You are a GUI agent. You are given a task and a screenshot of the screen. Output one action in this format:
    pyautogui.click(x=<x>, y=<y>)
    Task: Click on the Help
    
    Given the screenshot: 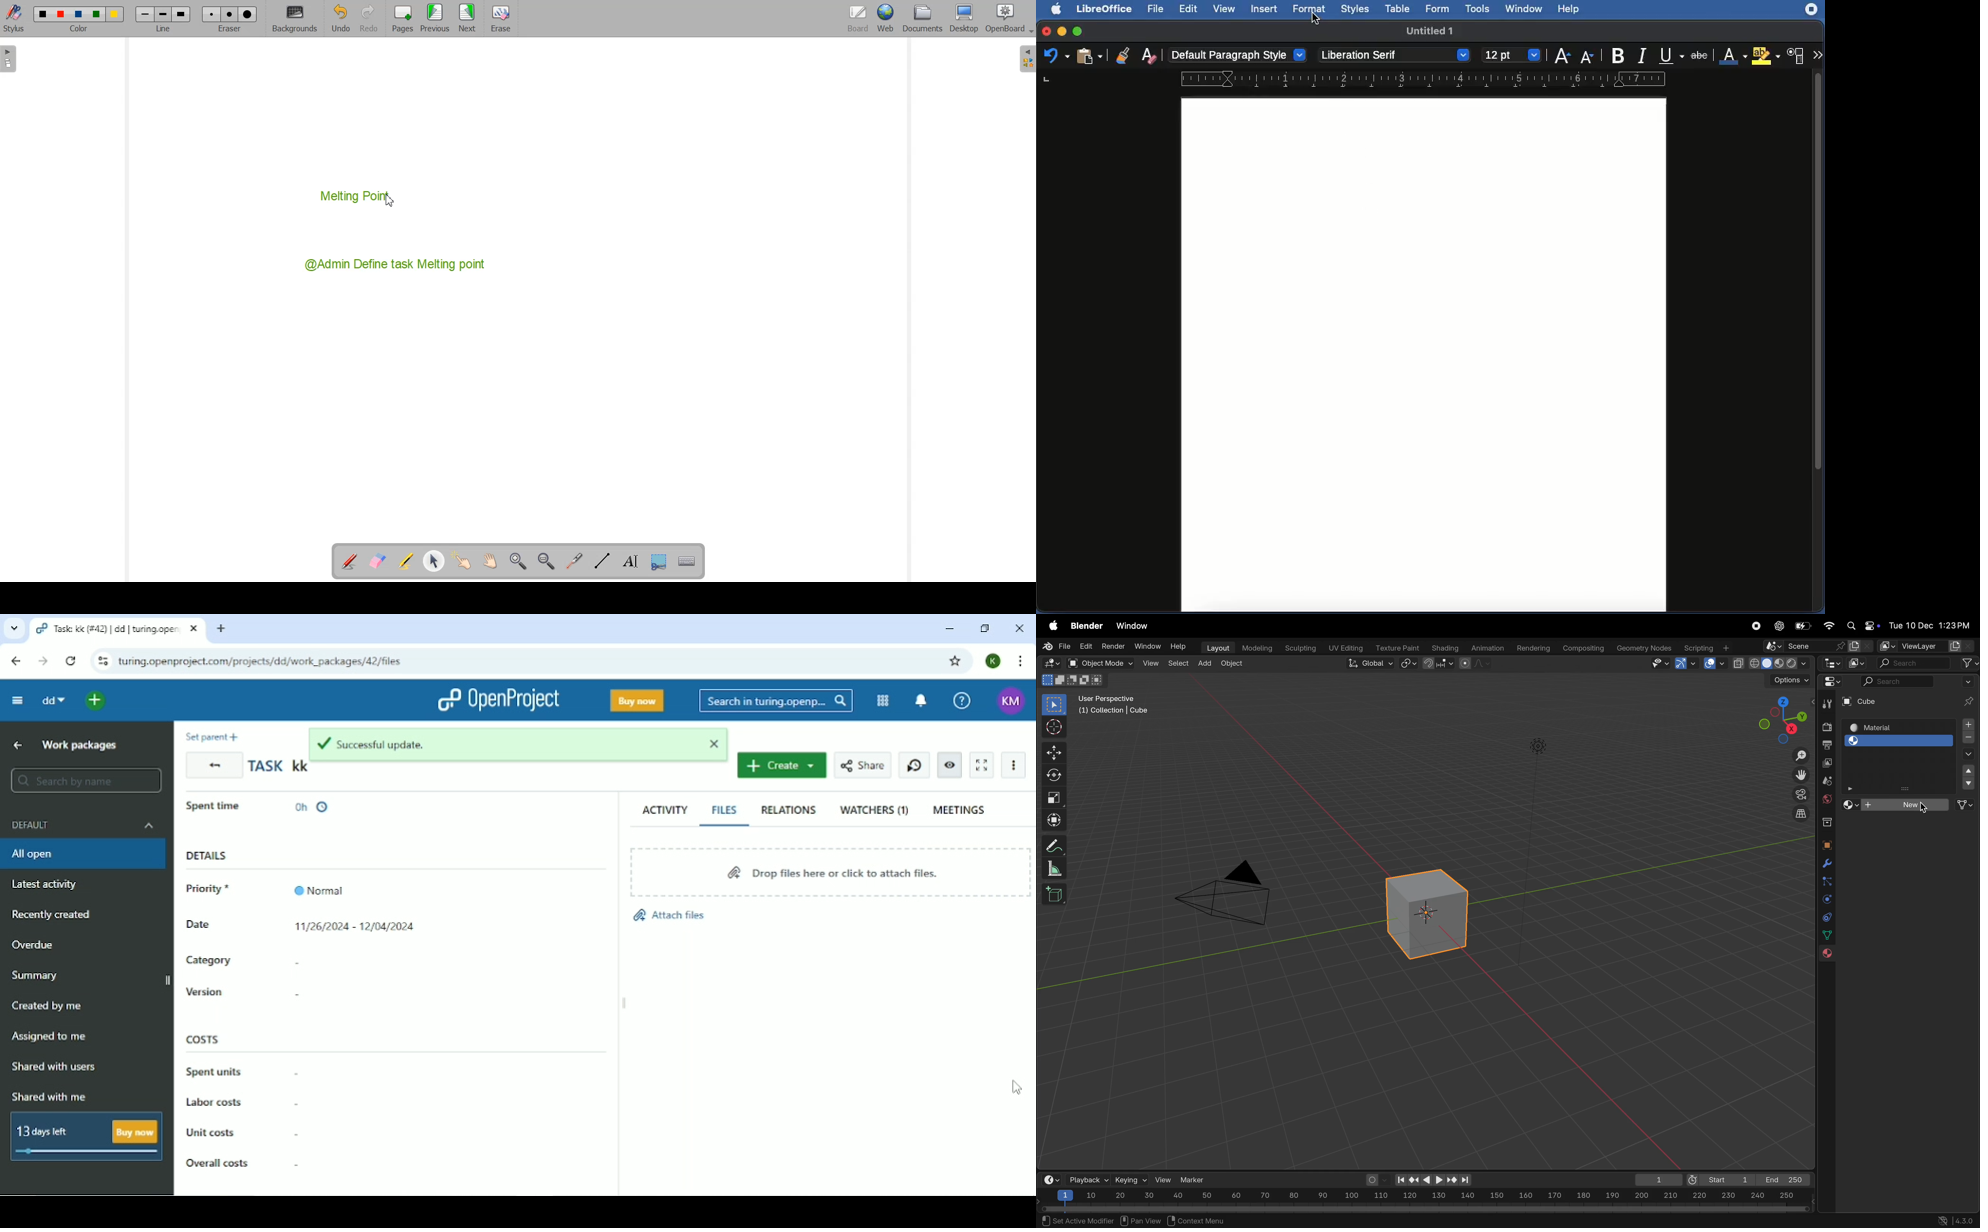 What is the action you would take?
    pyautogui.click(x=960, y=700)
    